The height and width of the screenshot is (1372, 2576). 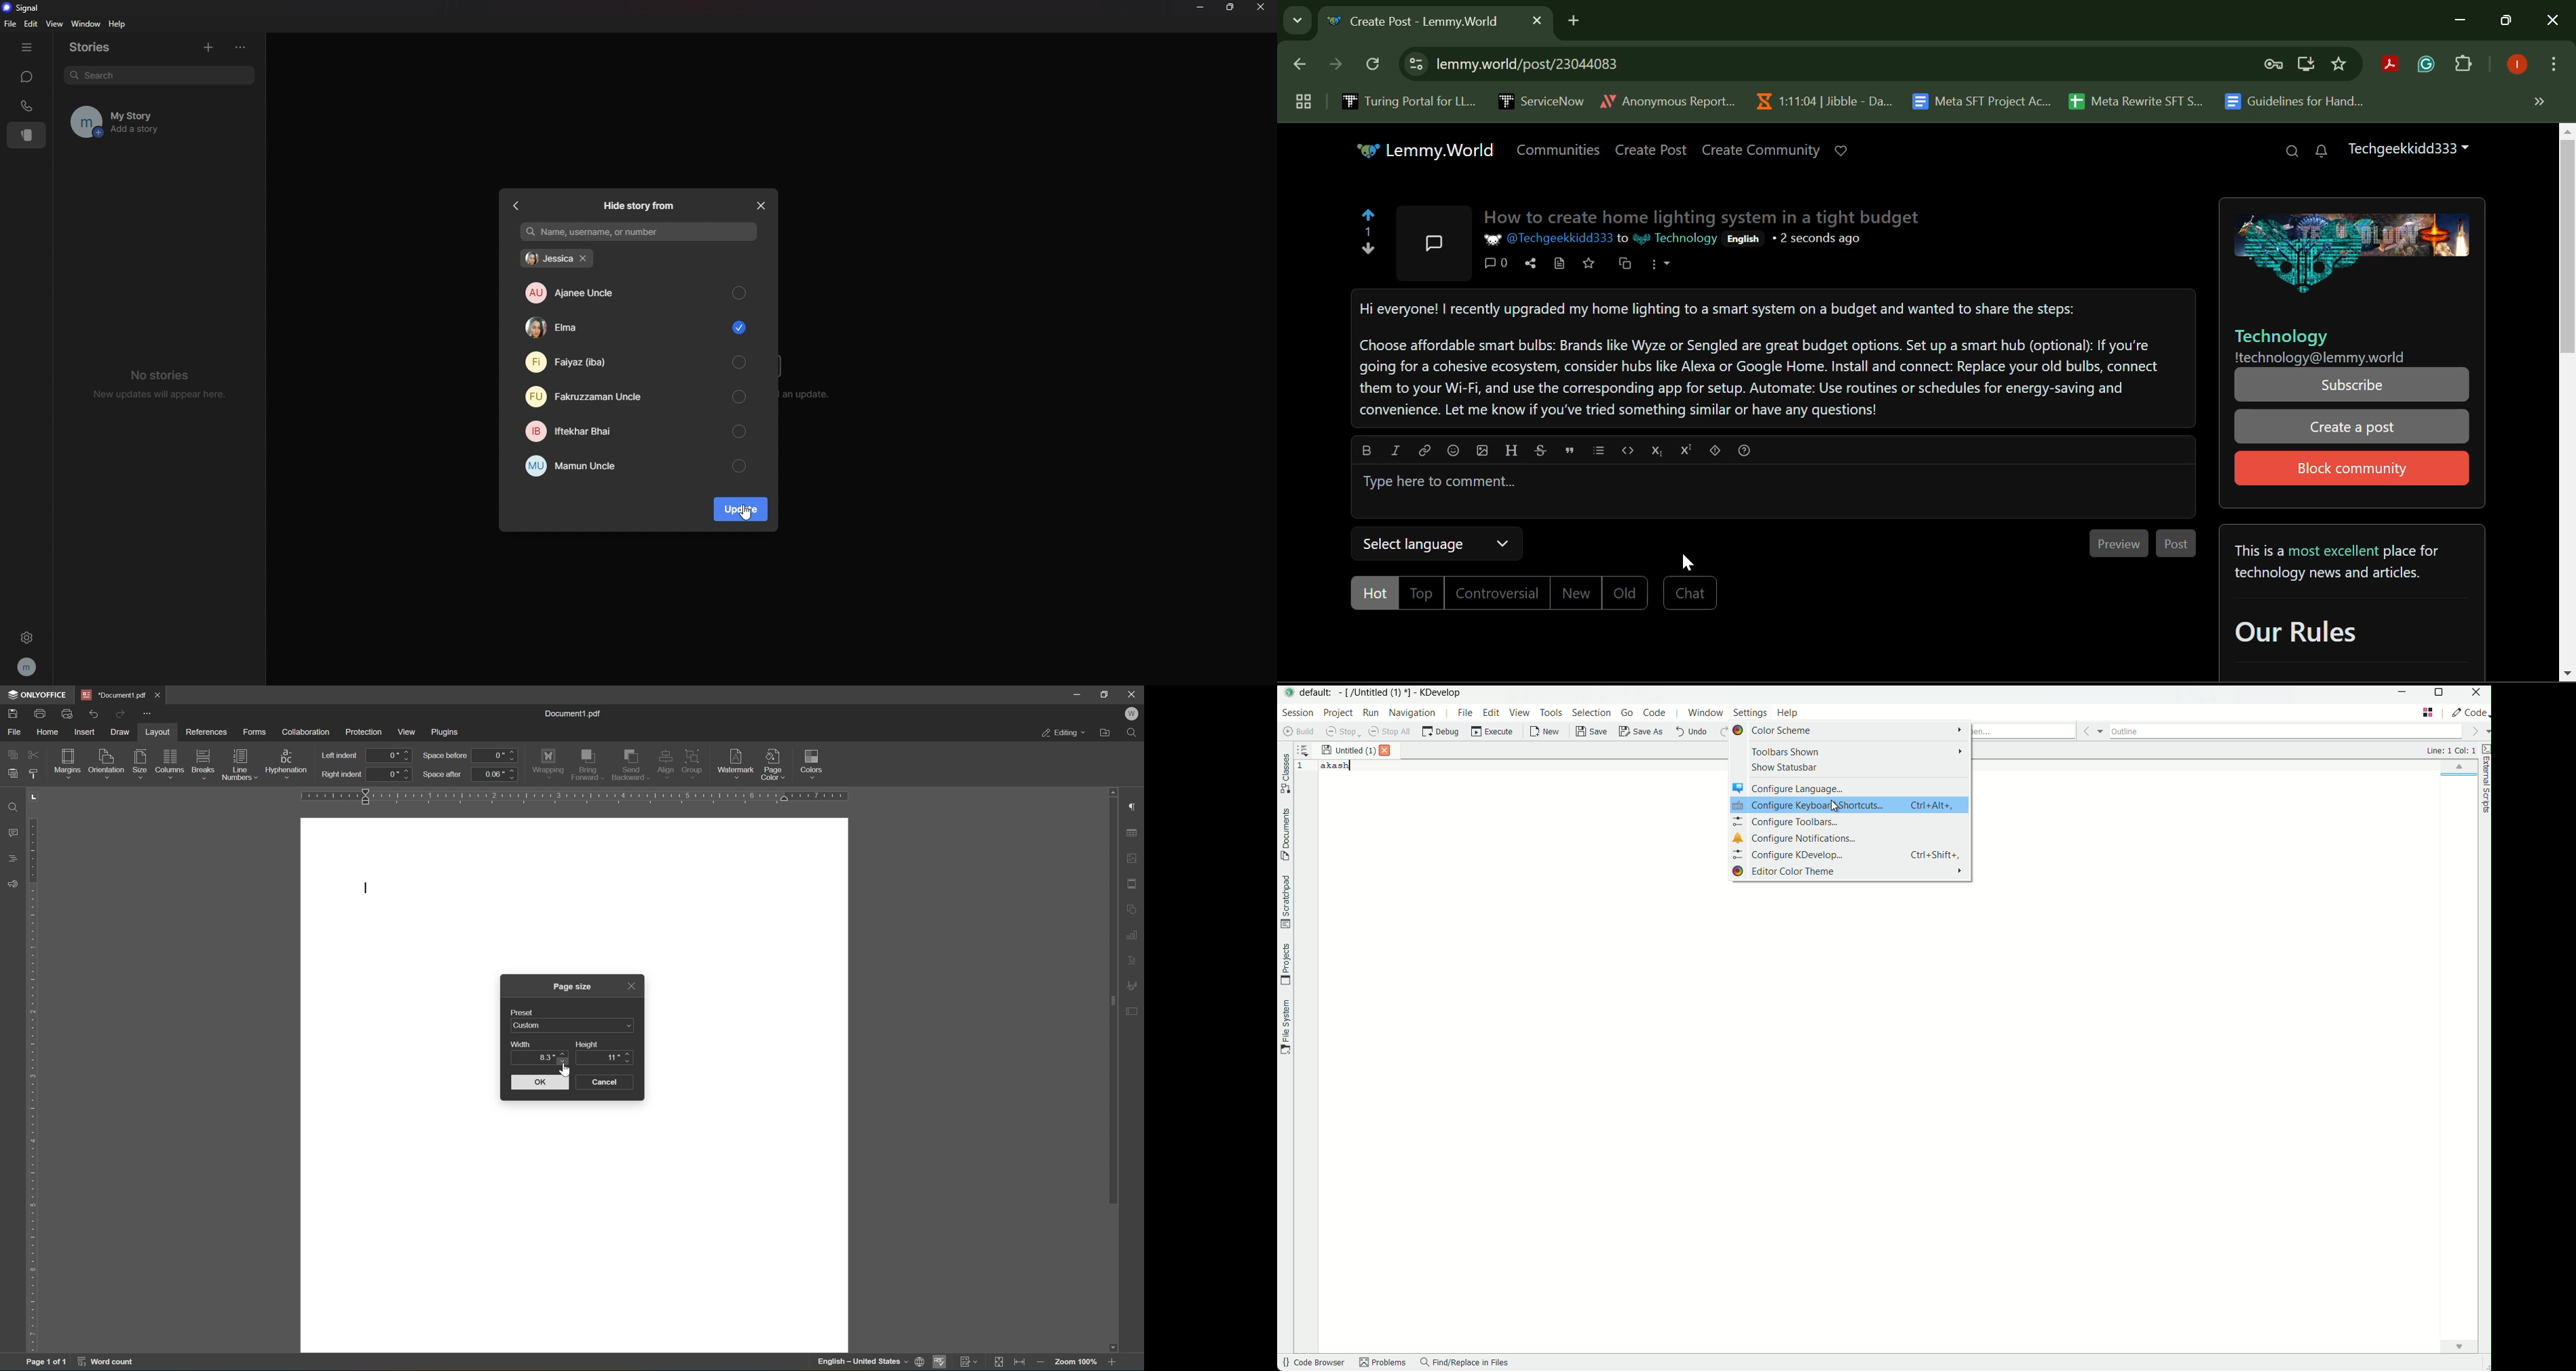 What do you see at coordinates (631, 985) in the screenshot?
I see `close` at bounding box center [631, 985].